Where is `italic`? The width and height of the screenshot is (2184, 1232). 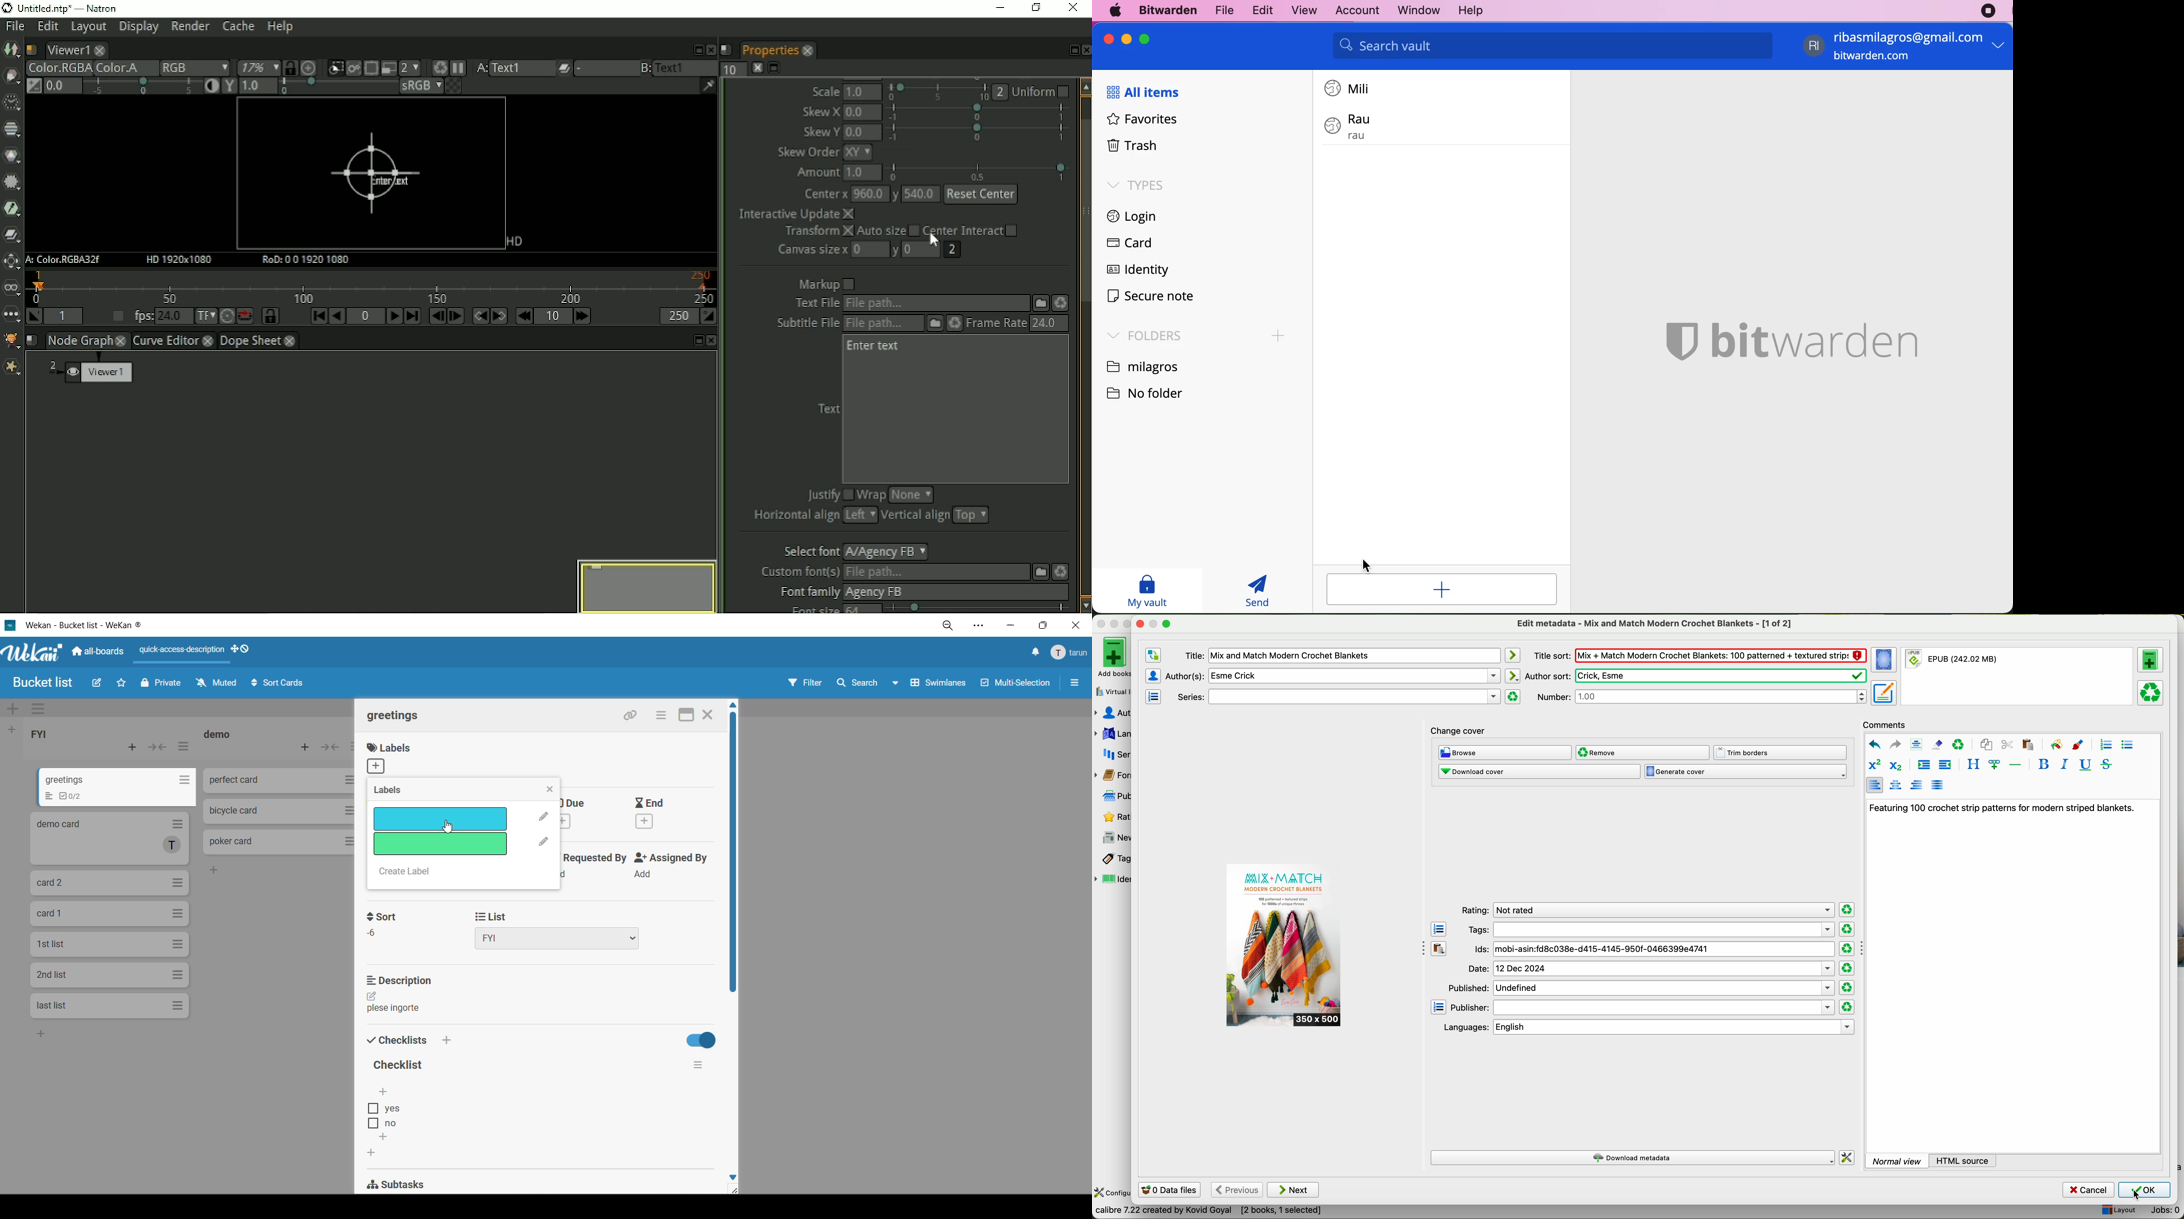
italic is located at coordinates (2062, 764).